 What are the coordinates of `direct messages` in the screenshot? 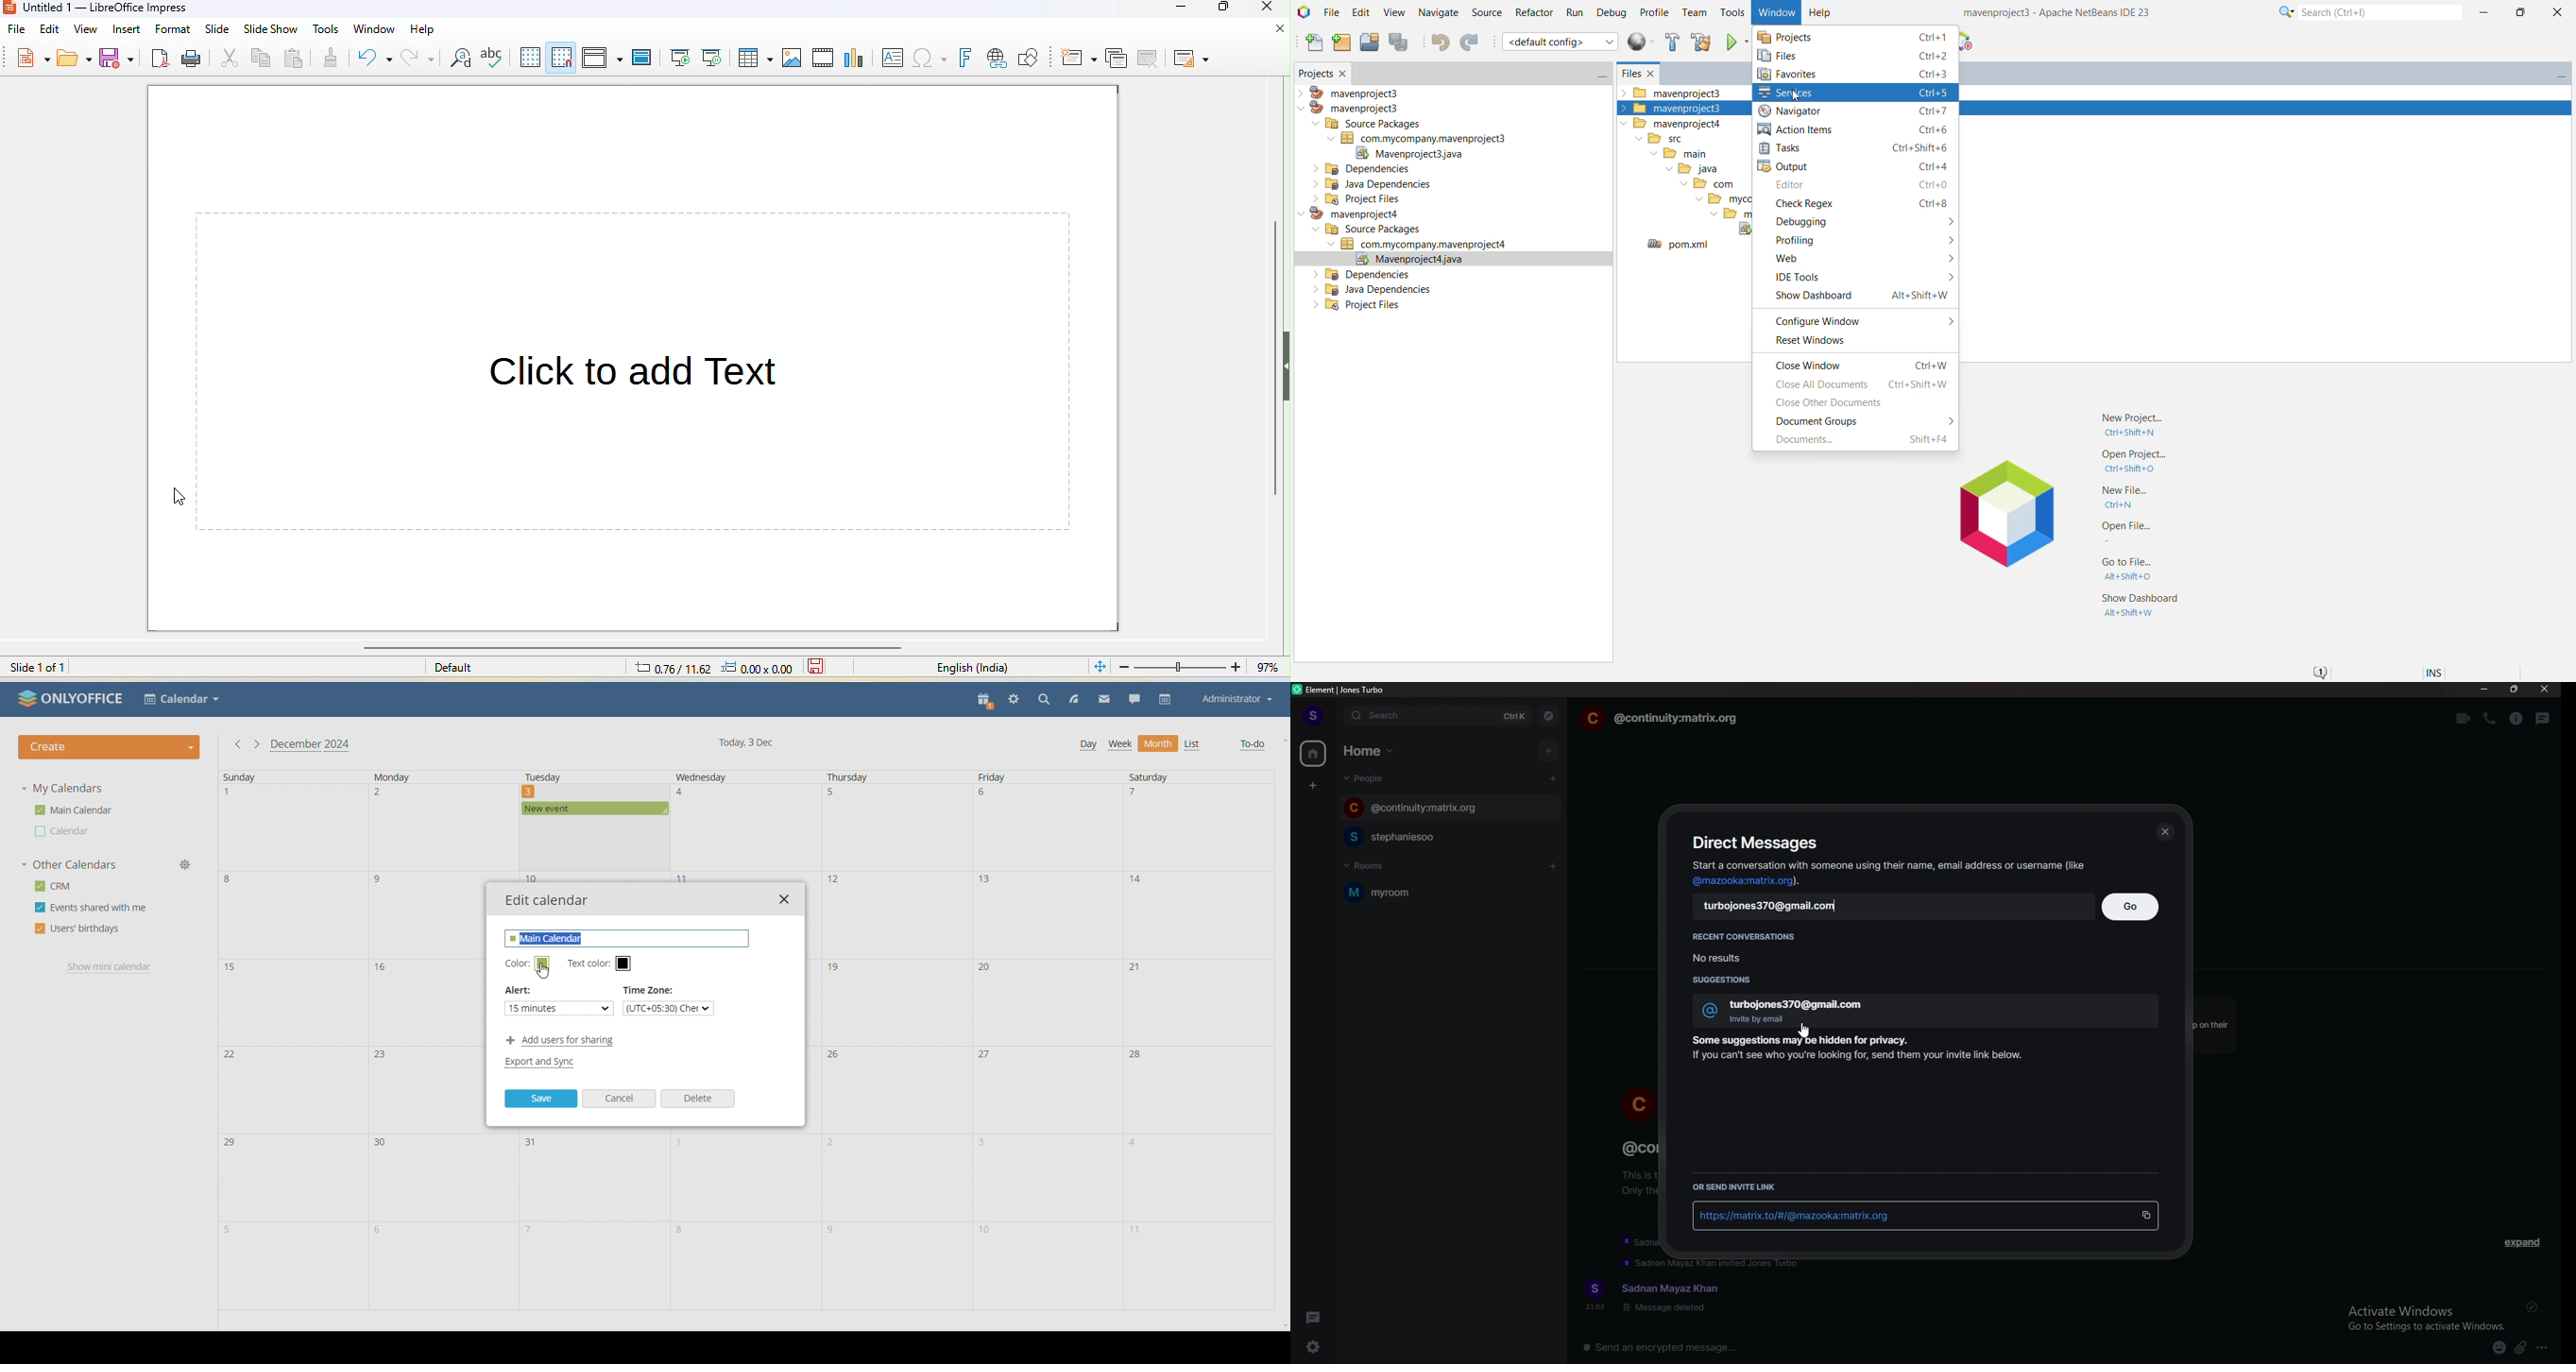 It's located at (1755, 842).